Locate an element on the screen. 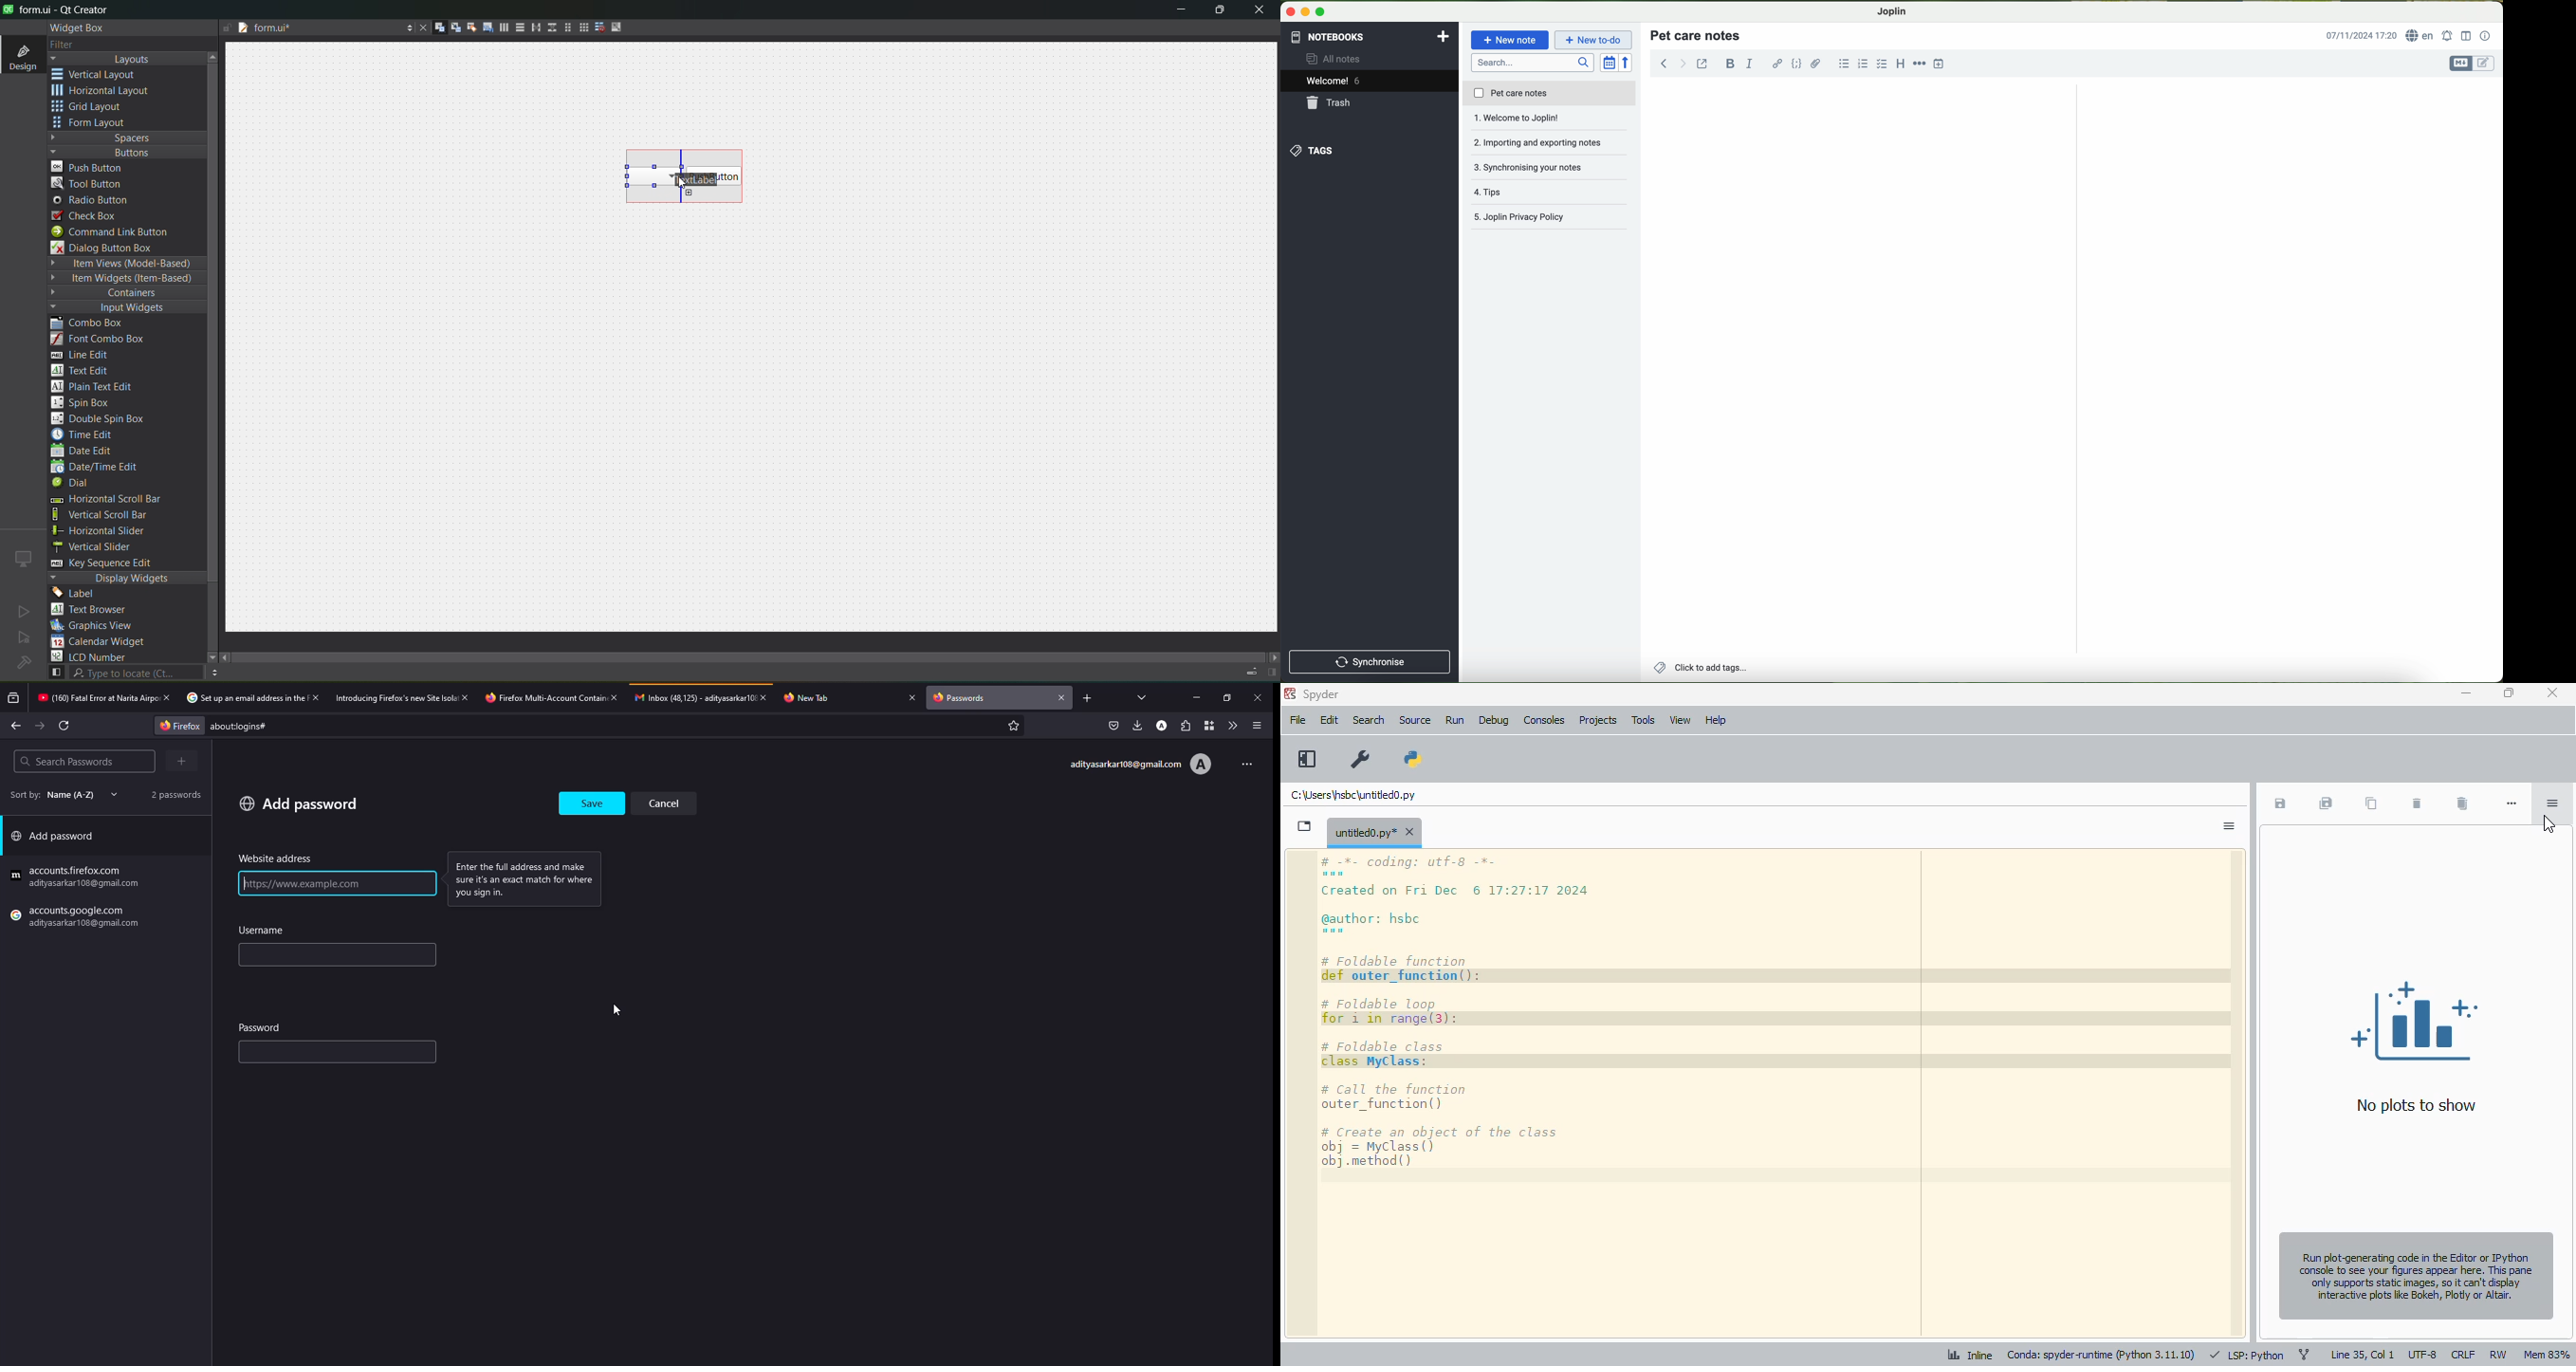 The width and height of the screenshot is (2576, 1372). tools is located at coordinates (1643, 720).